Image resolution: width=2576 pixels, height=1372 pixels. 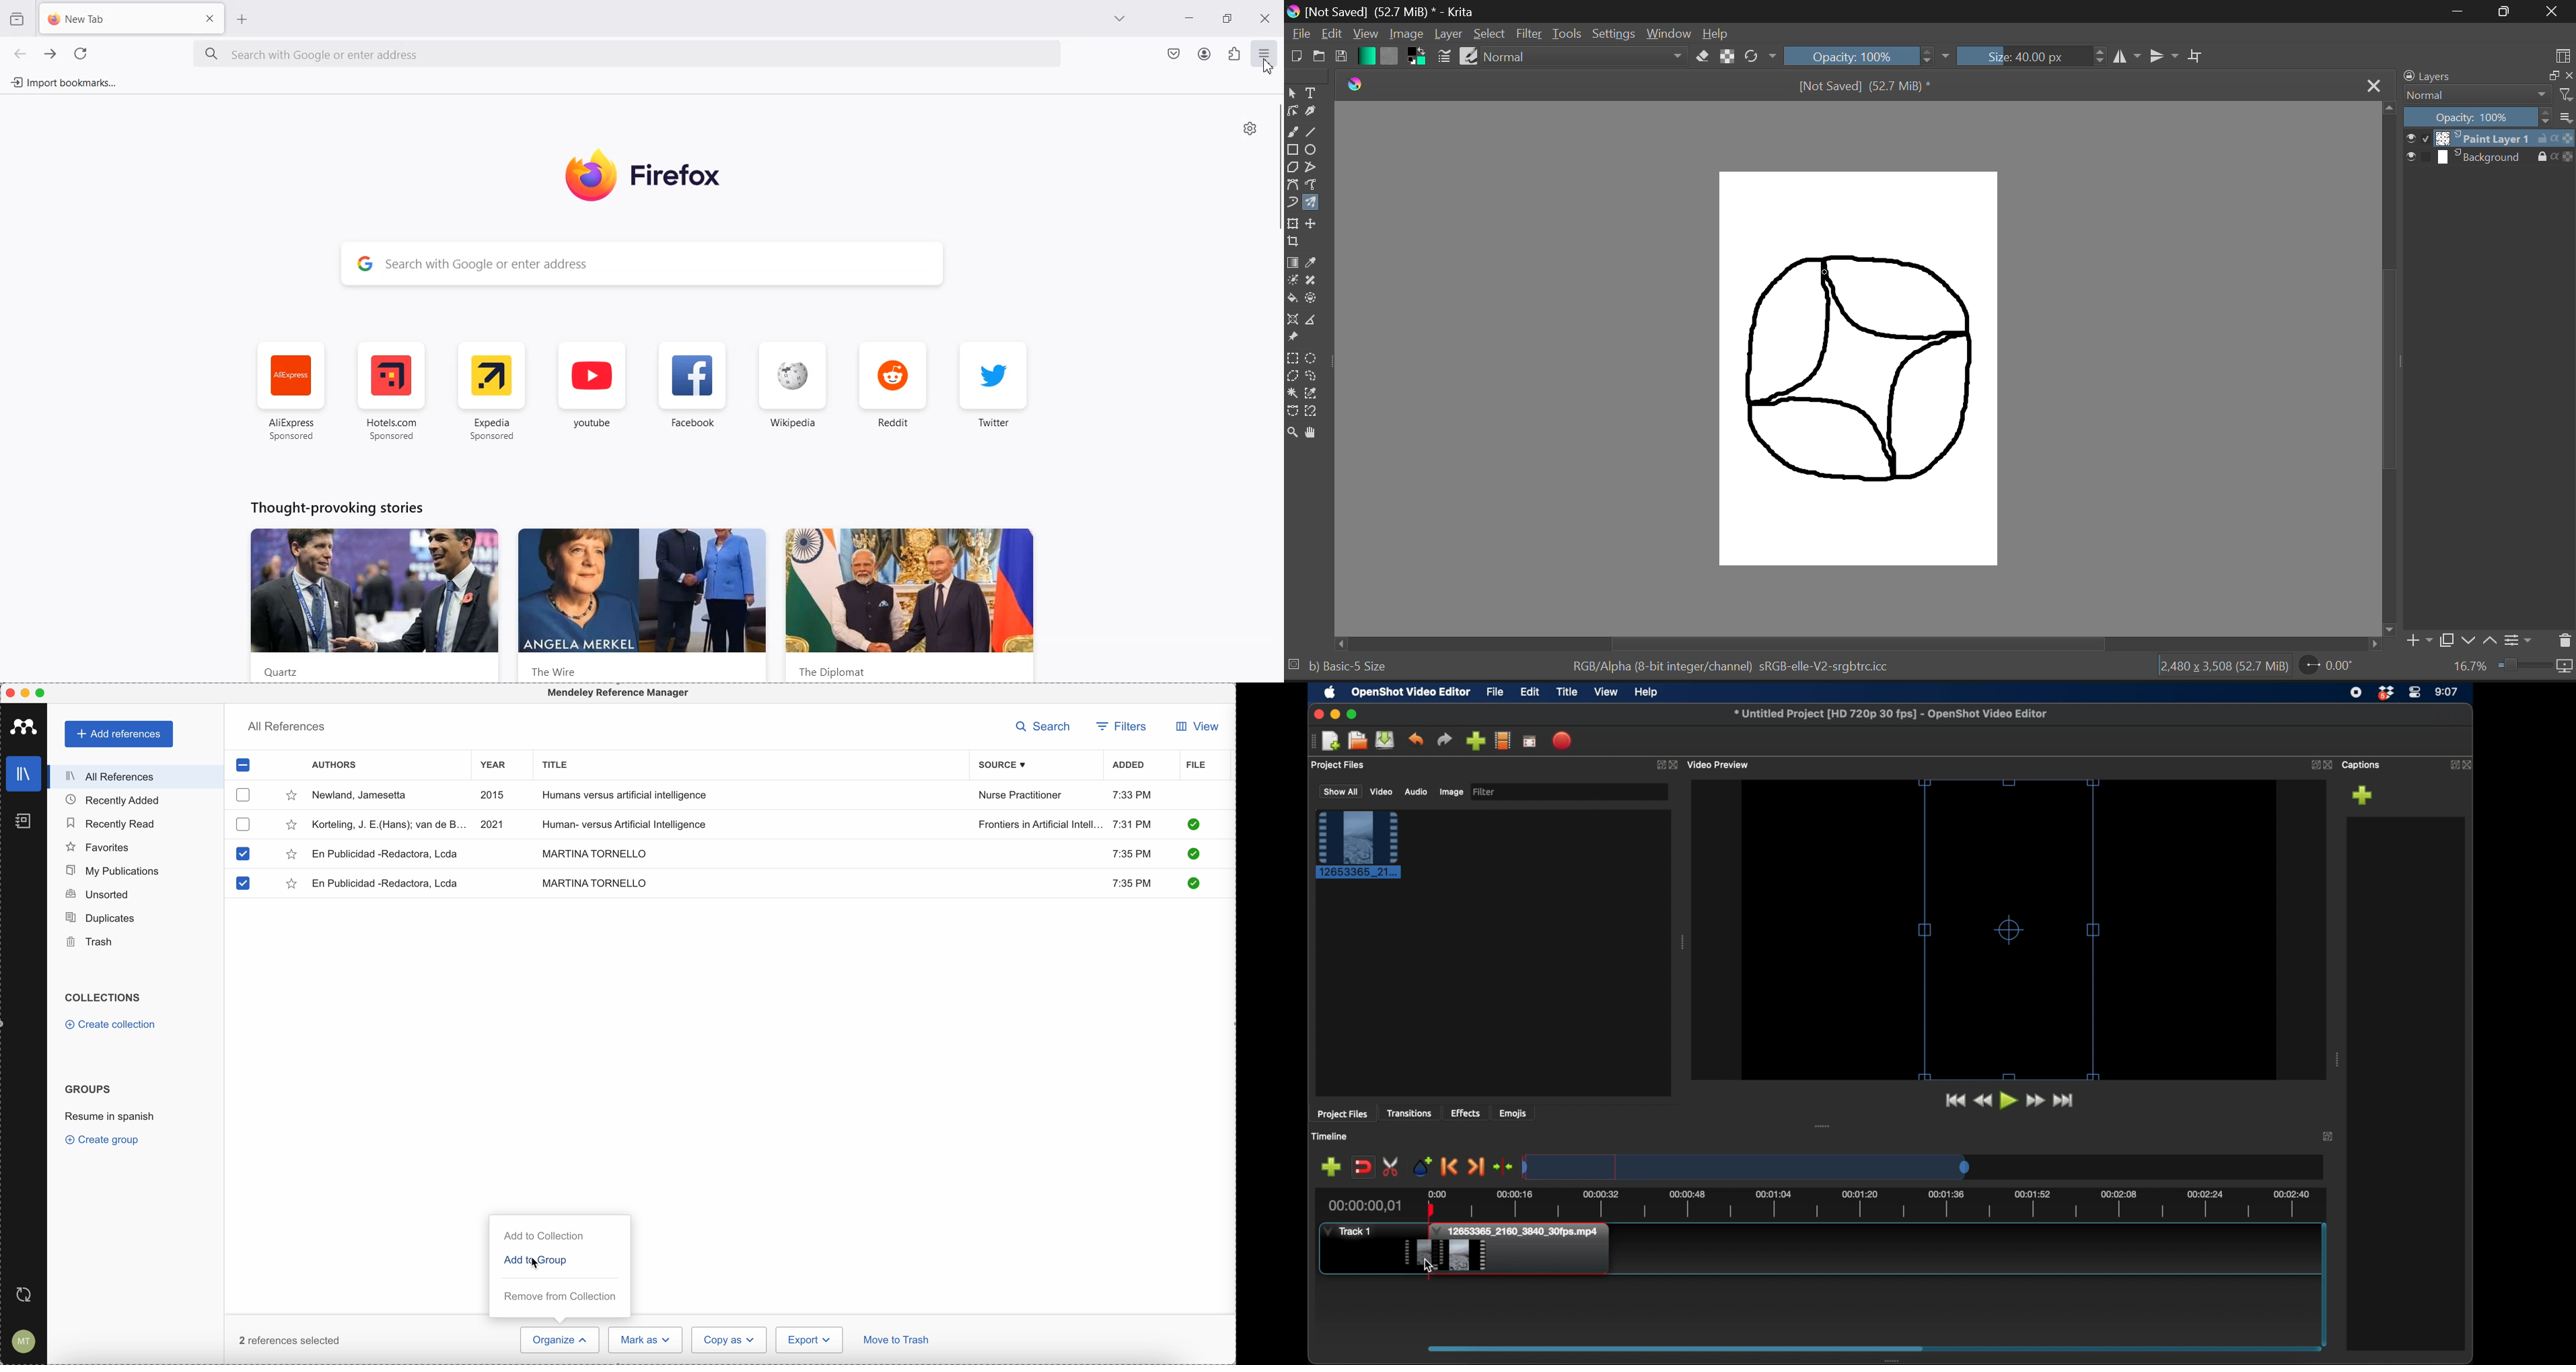 What do you see at coordinates (1861, 376) in the screenshot?
I see `Mandala Design` at bounding box center [1861, 376].